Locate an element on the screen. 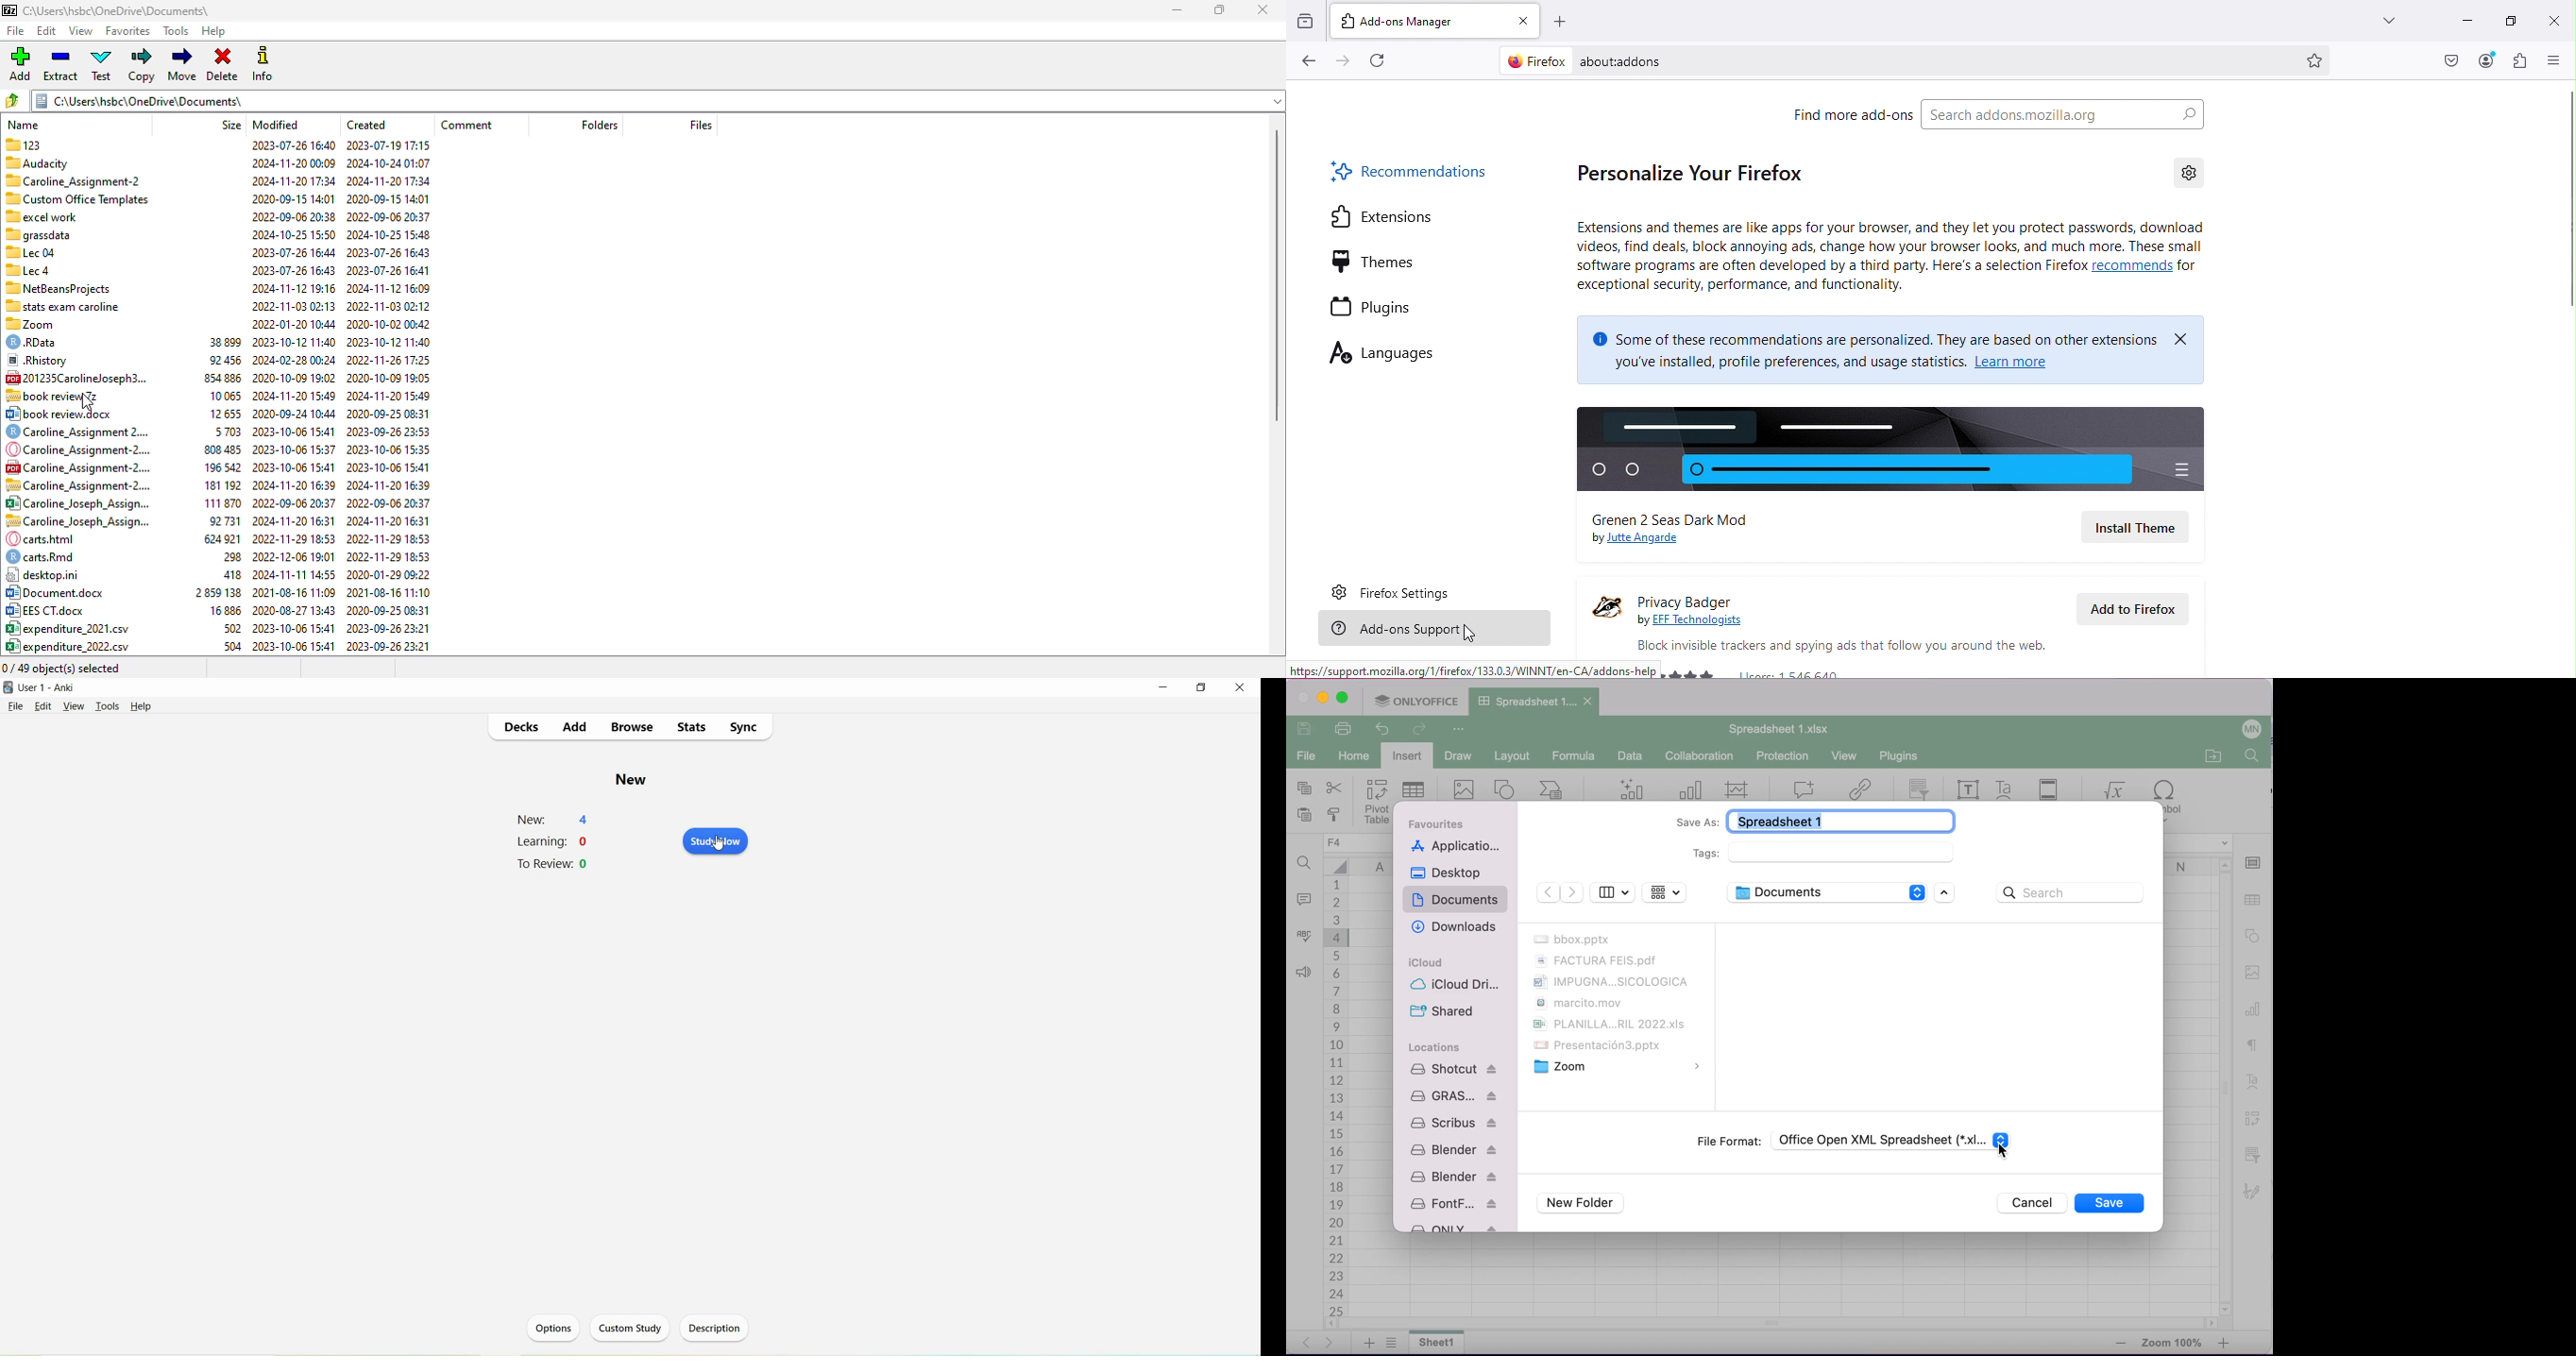 Image resolution: width=2576 pixels, height=1372 pixels. show sidebar is located at coordinates (1613, 891).